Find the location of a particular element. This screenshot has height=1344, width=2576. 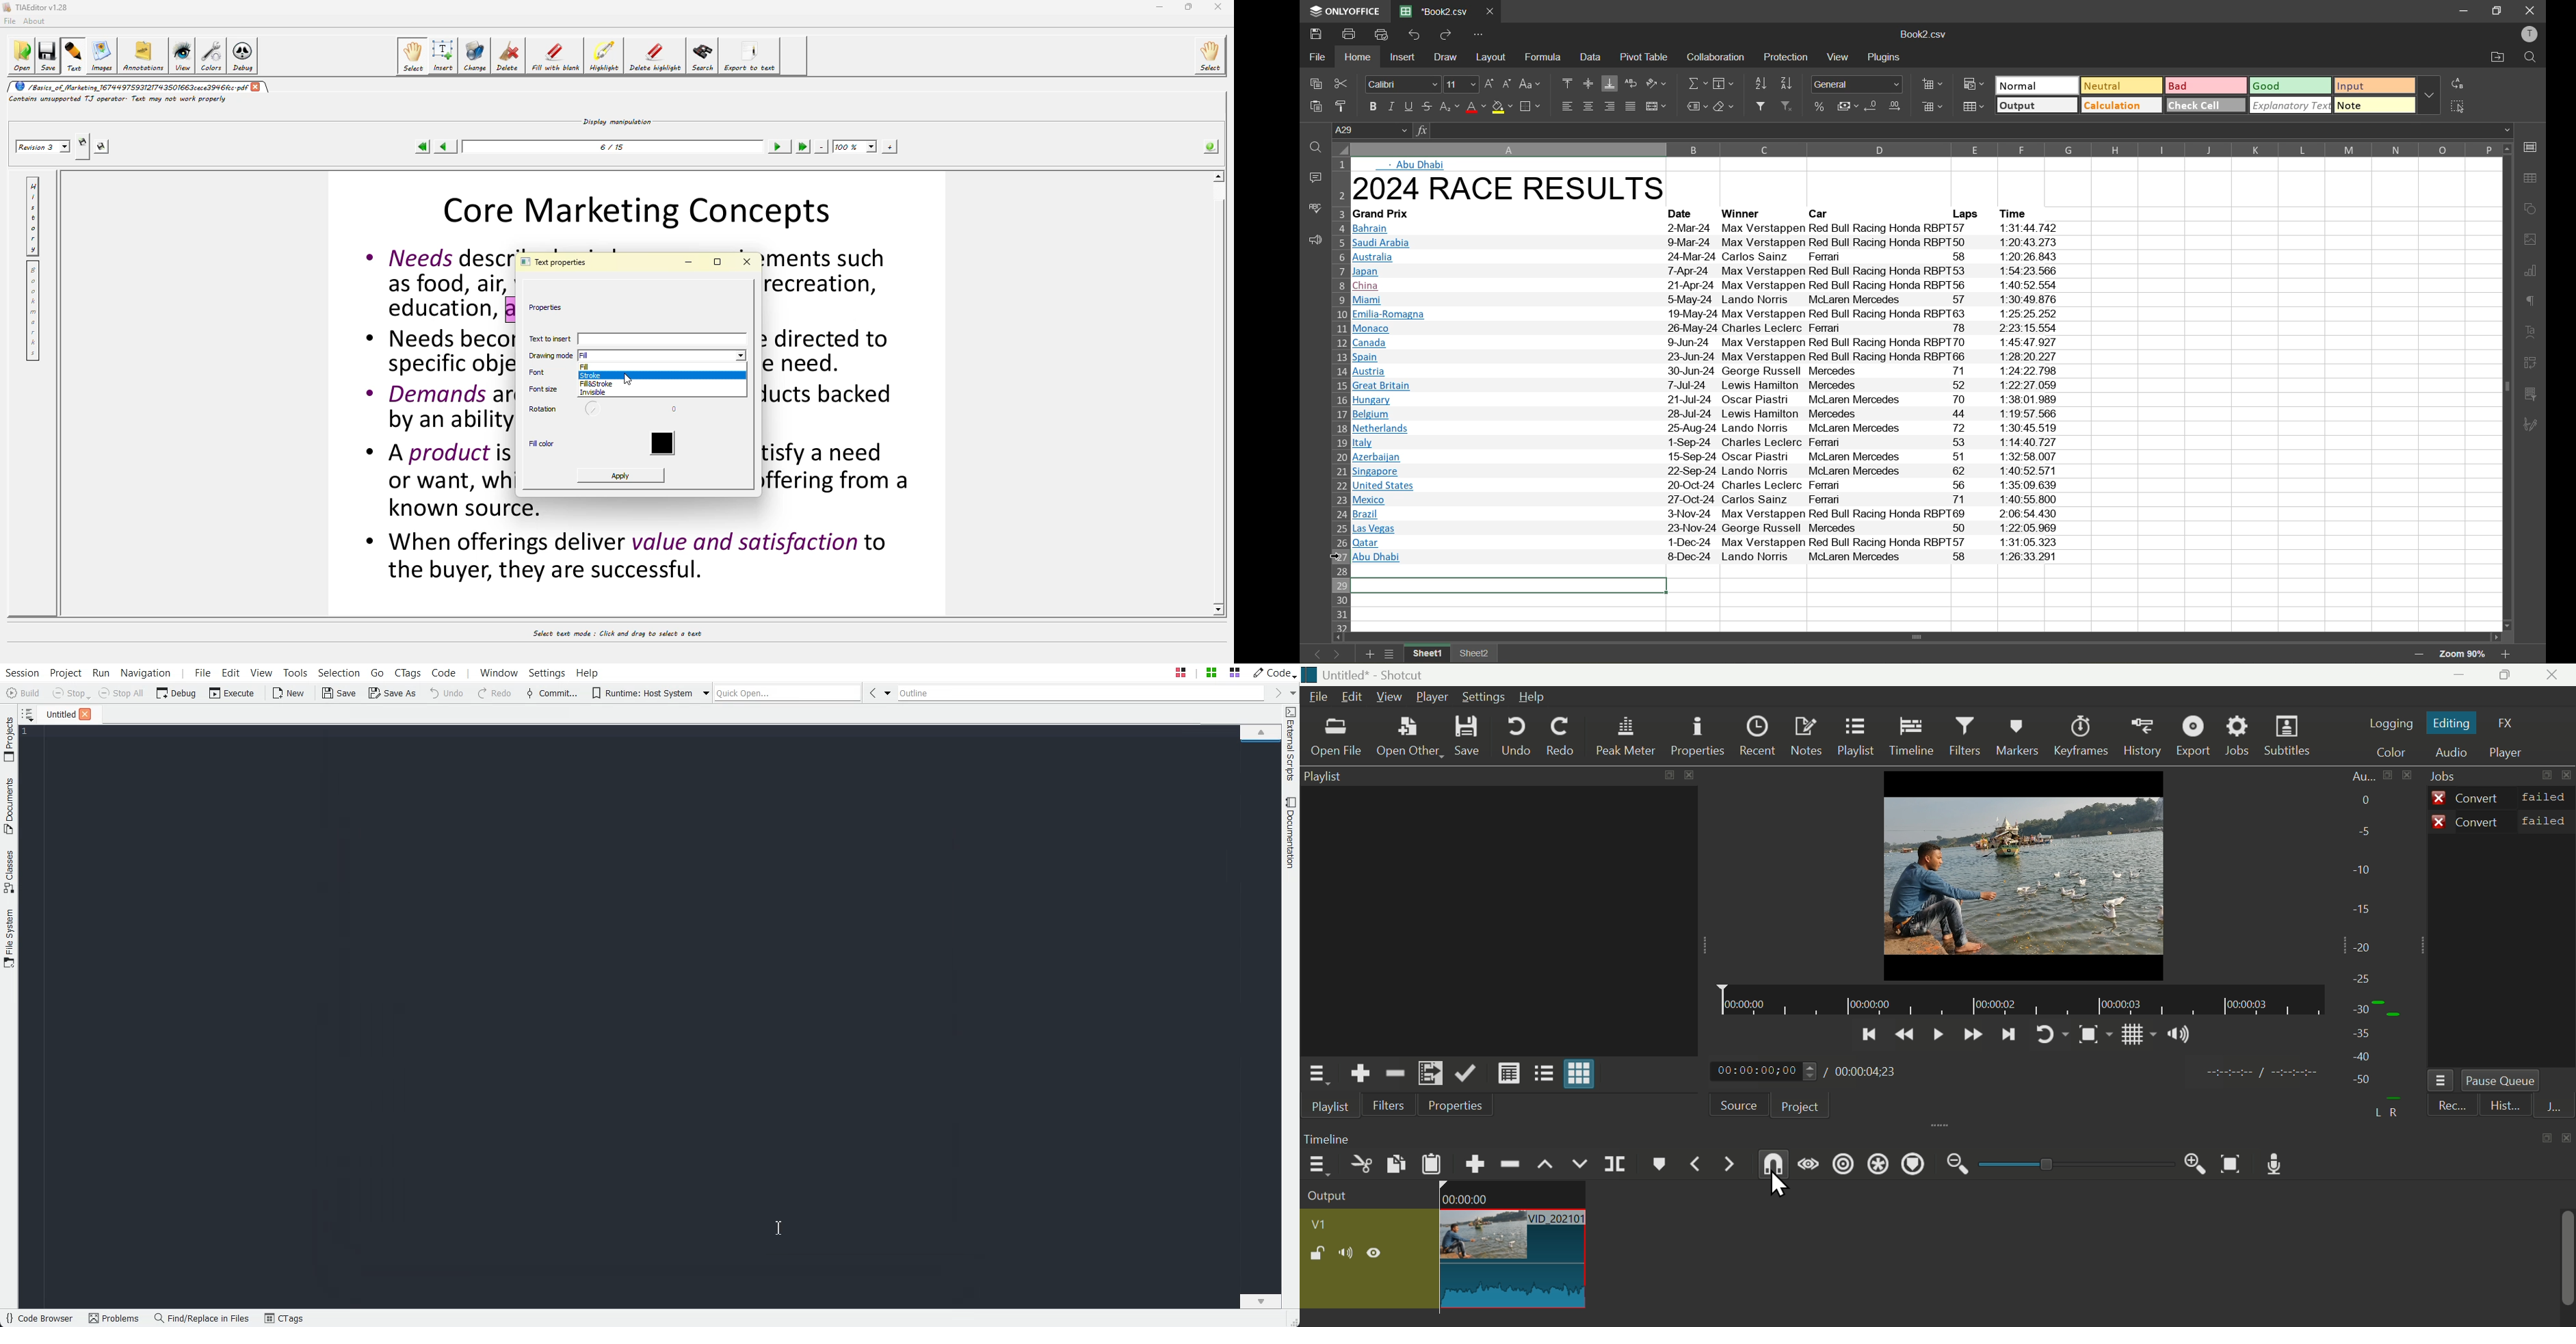

bold is located at coordinates (1369, 105).